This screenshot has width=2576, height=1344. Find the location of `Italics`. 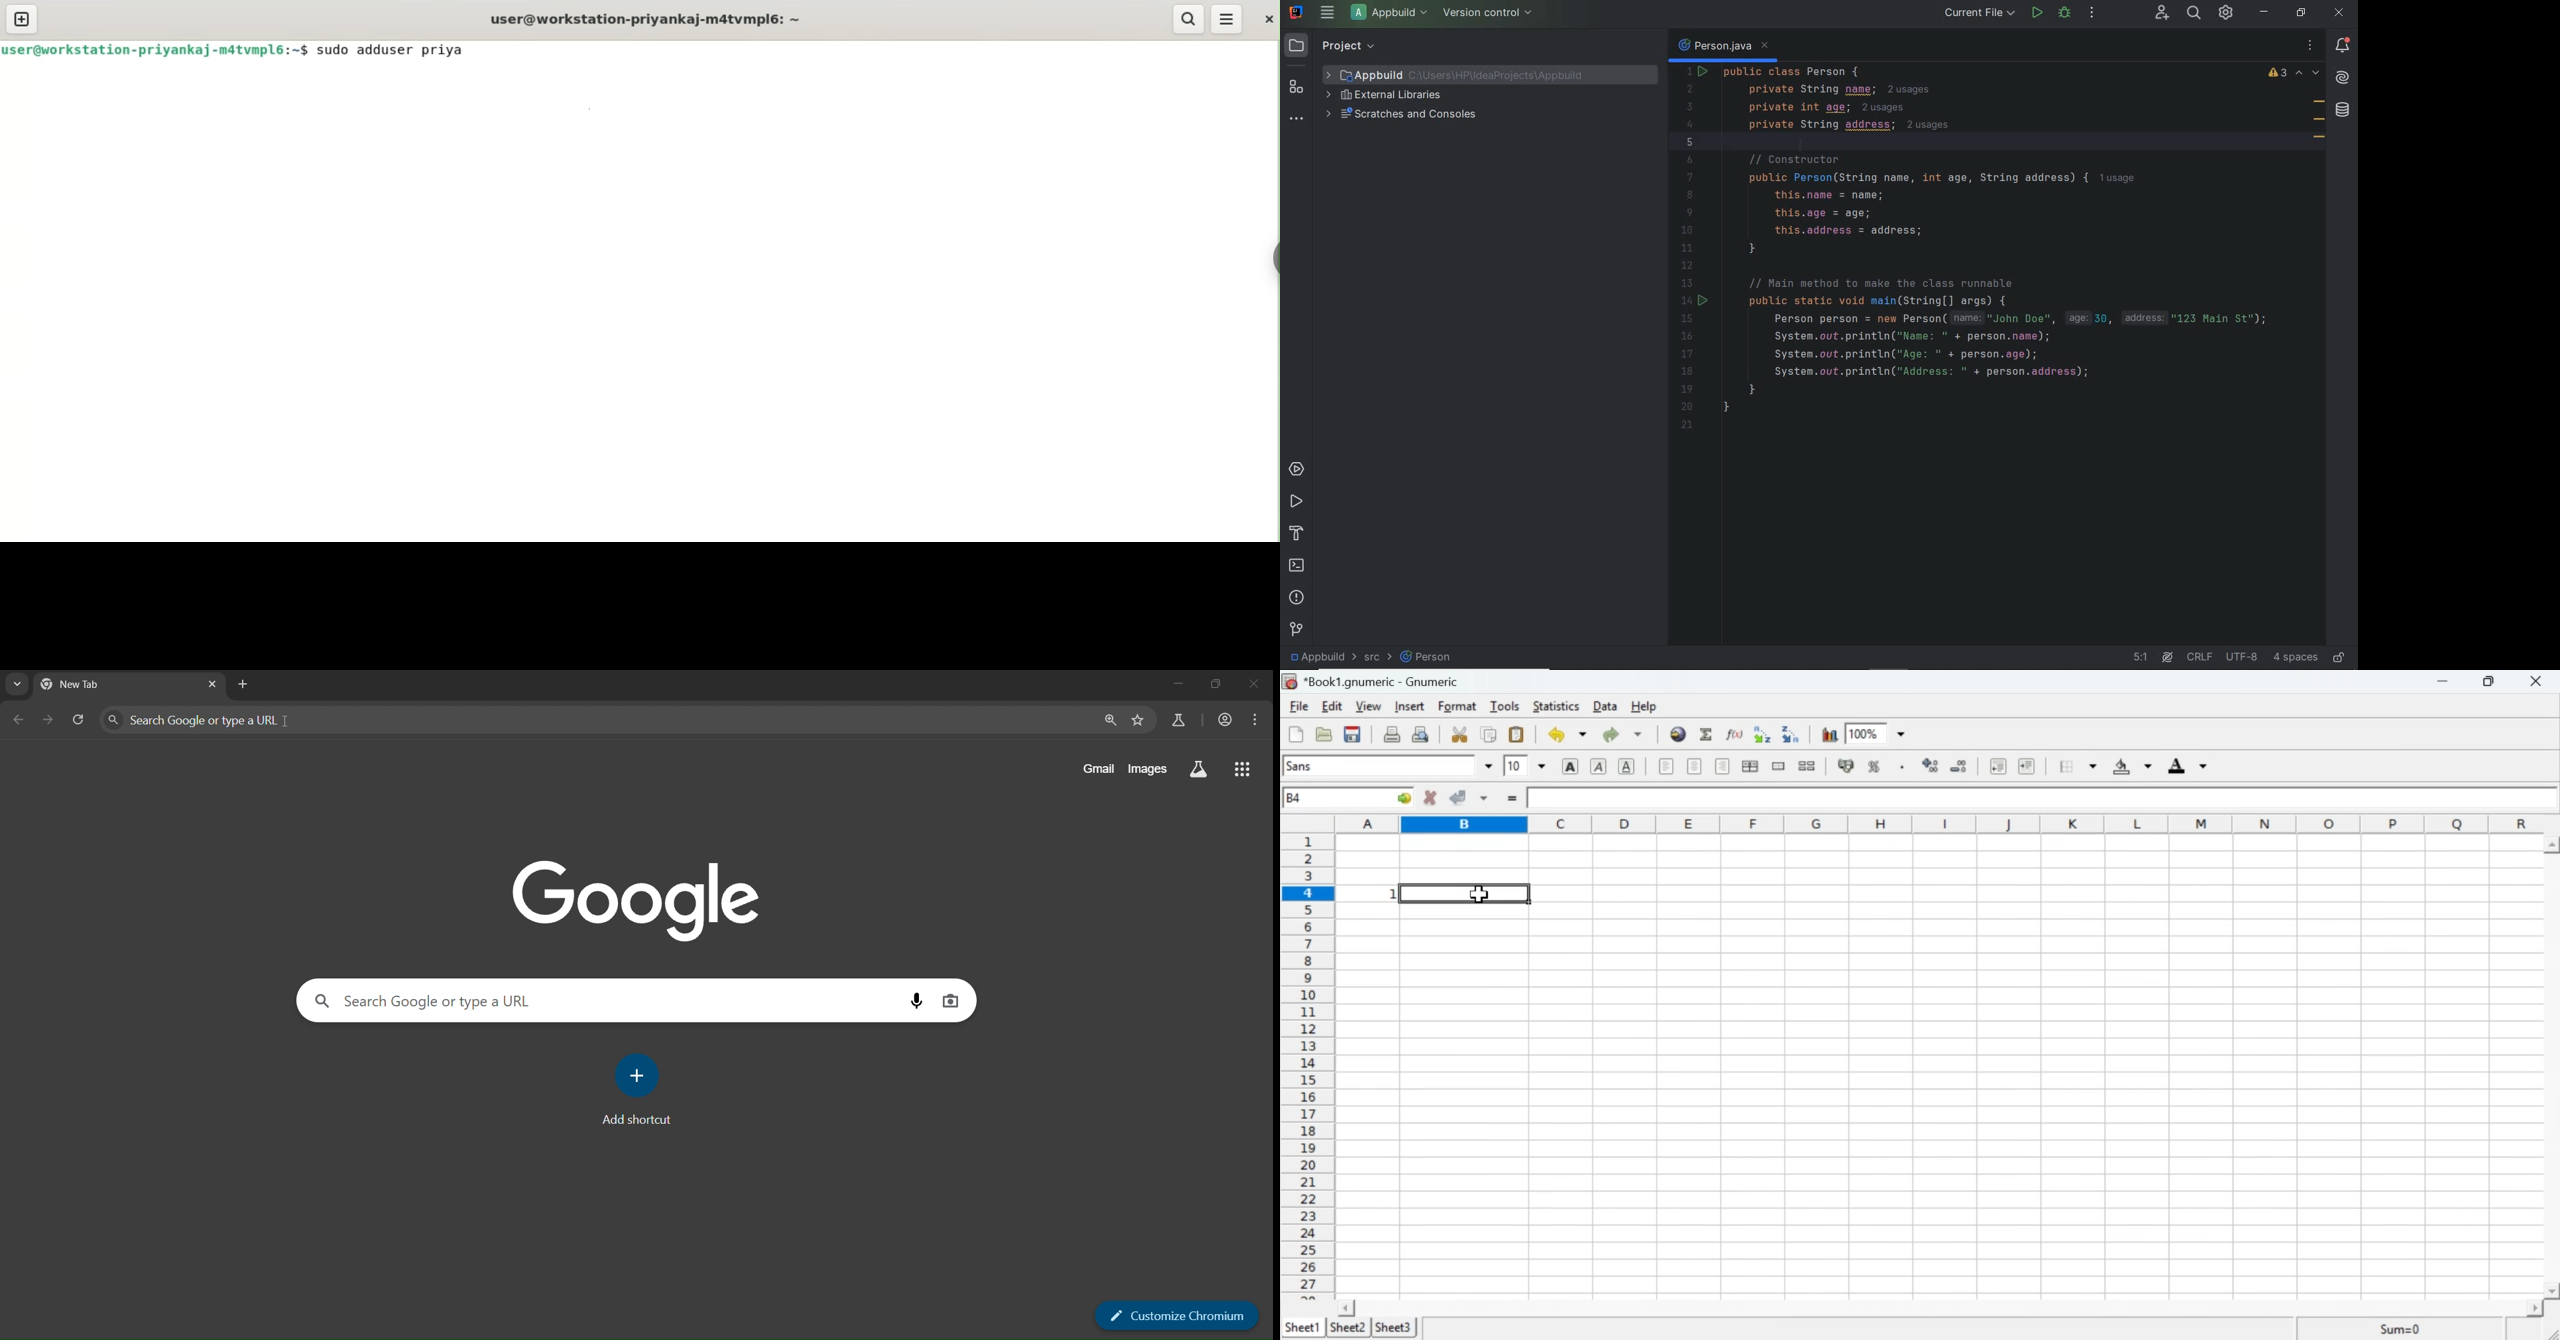

Italics is located at coordinates (1600, 767).